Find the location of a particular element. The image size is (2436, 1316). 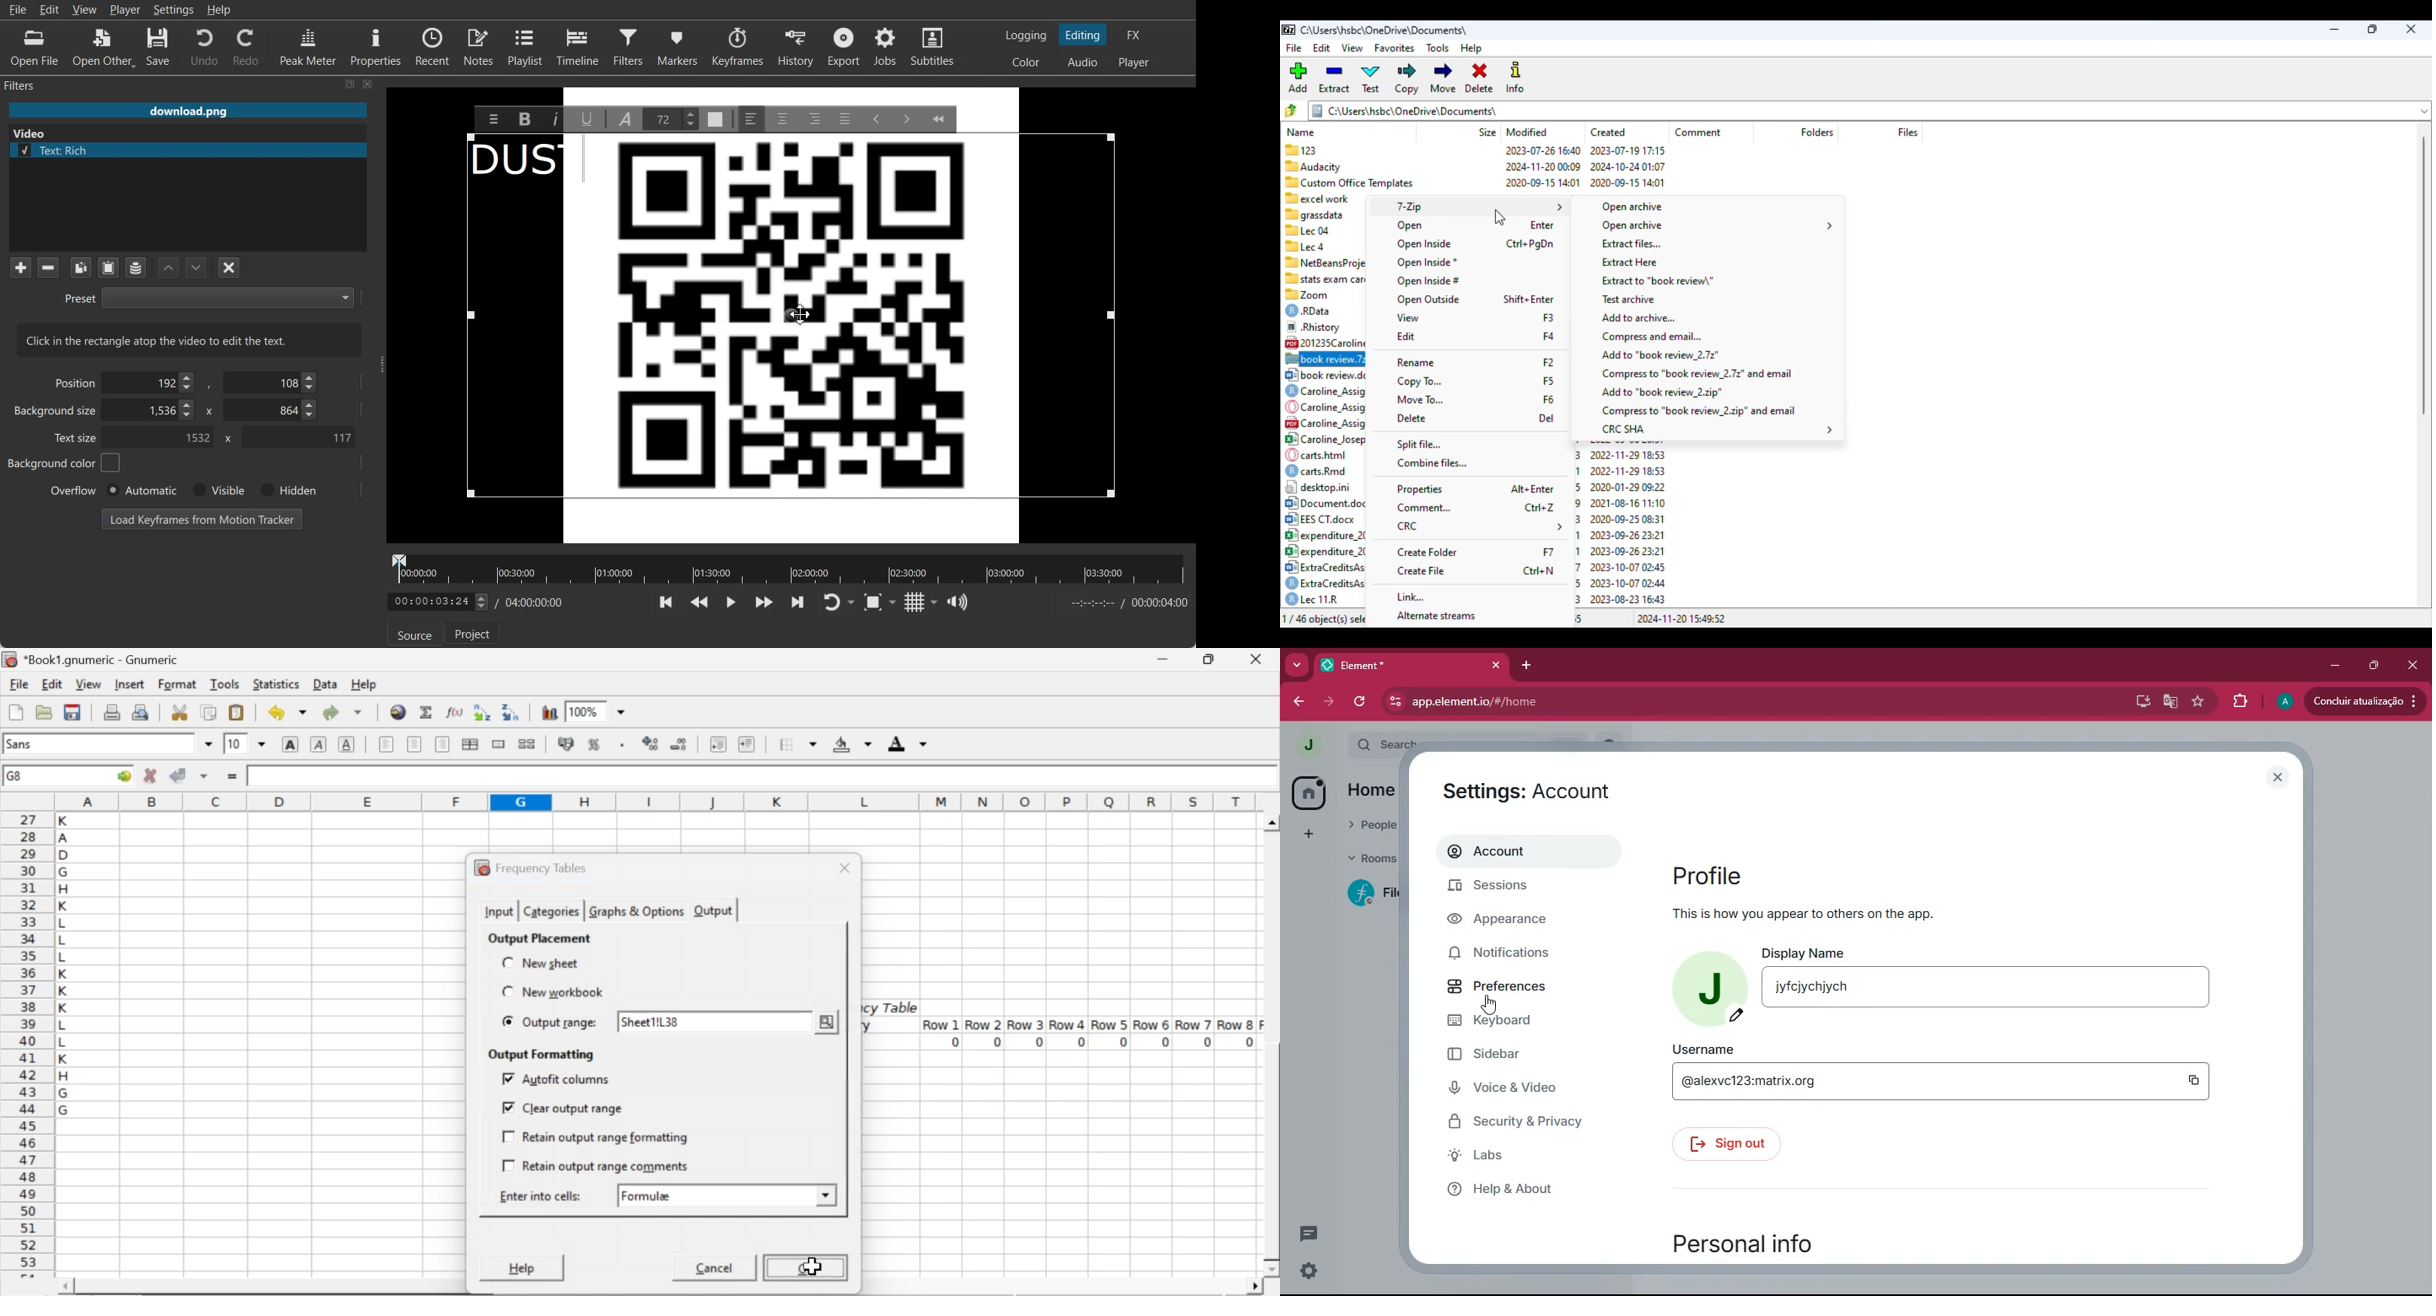

Background size Y- Co-ordinate is located at coordinates (272, 411).